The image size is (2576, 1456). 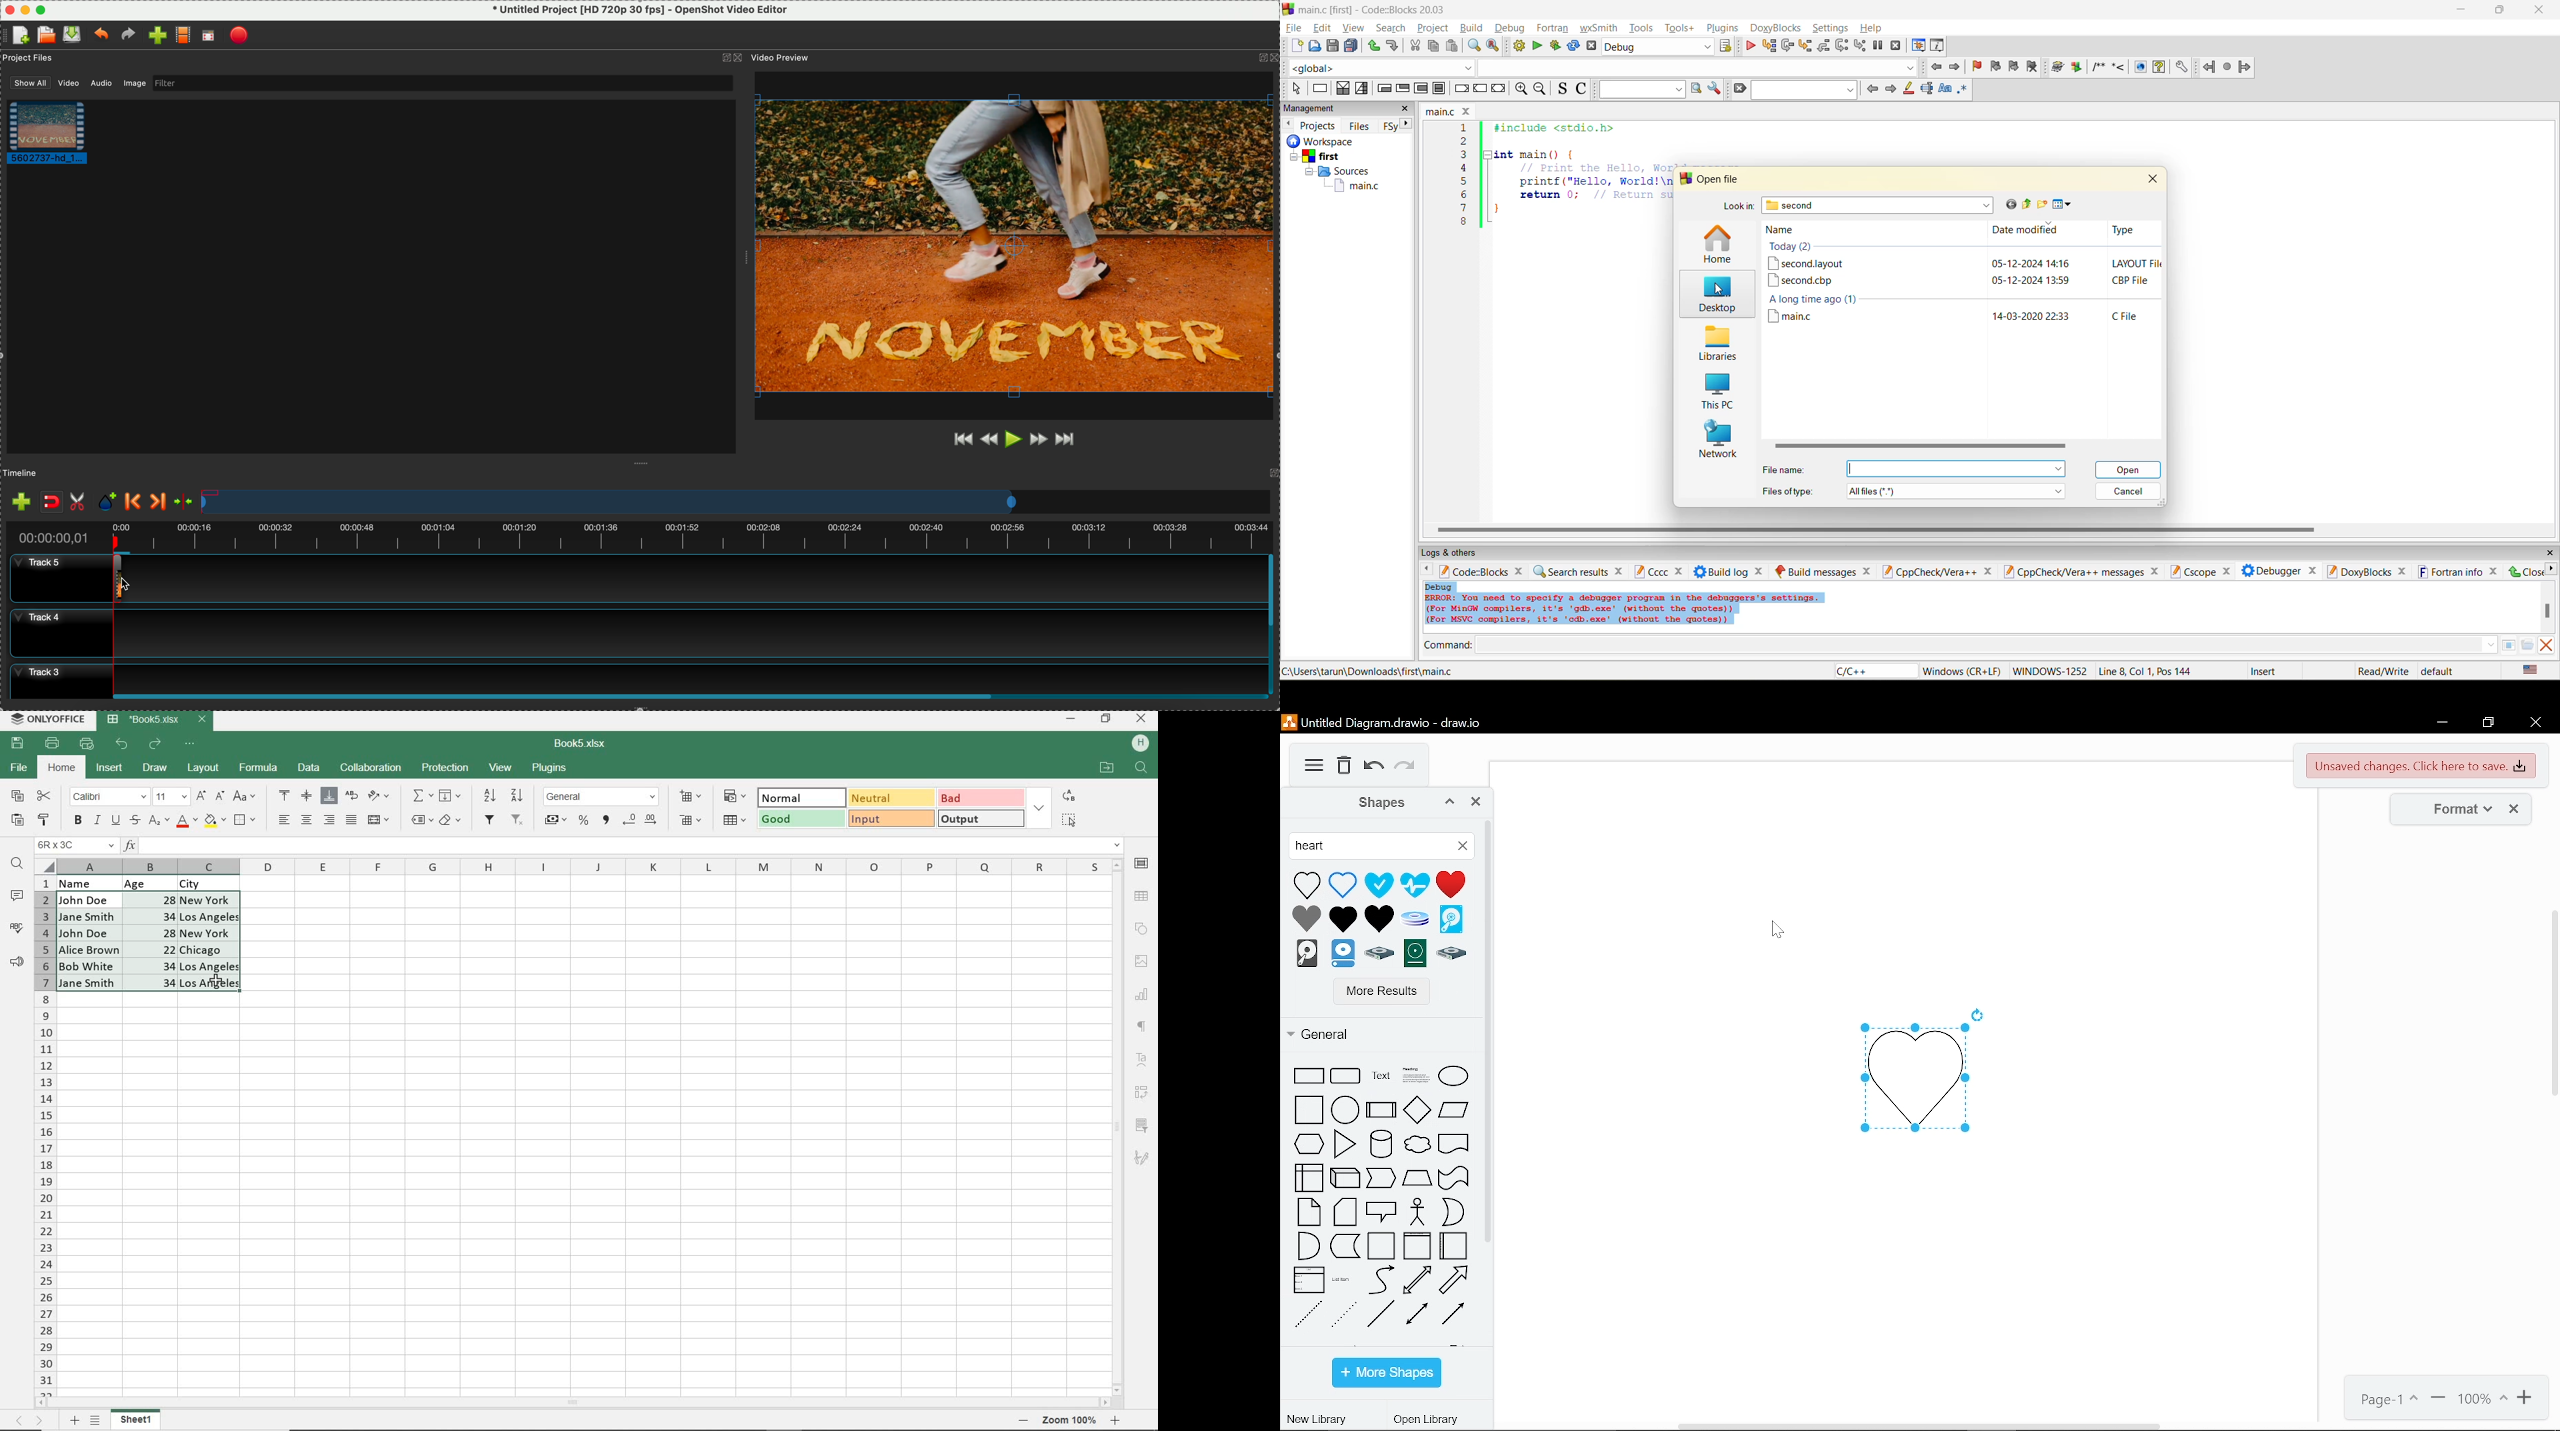 What do you see at coordinates (491, 820) in the screenshot?
I see `FILTER` at bounding box center [491, 820].